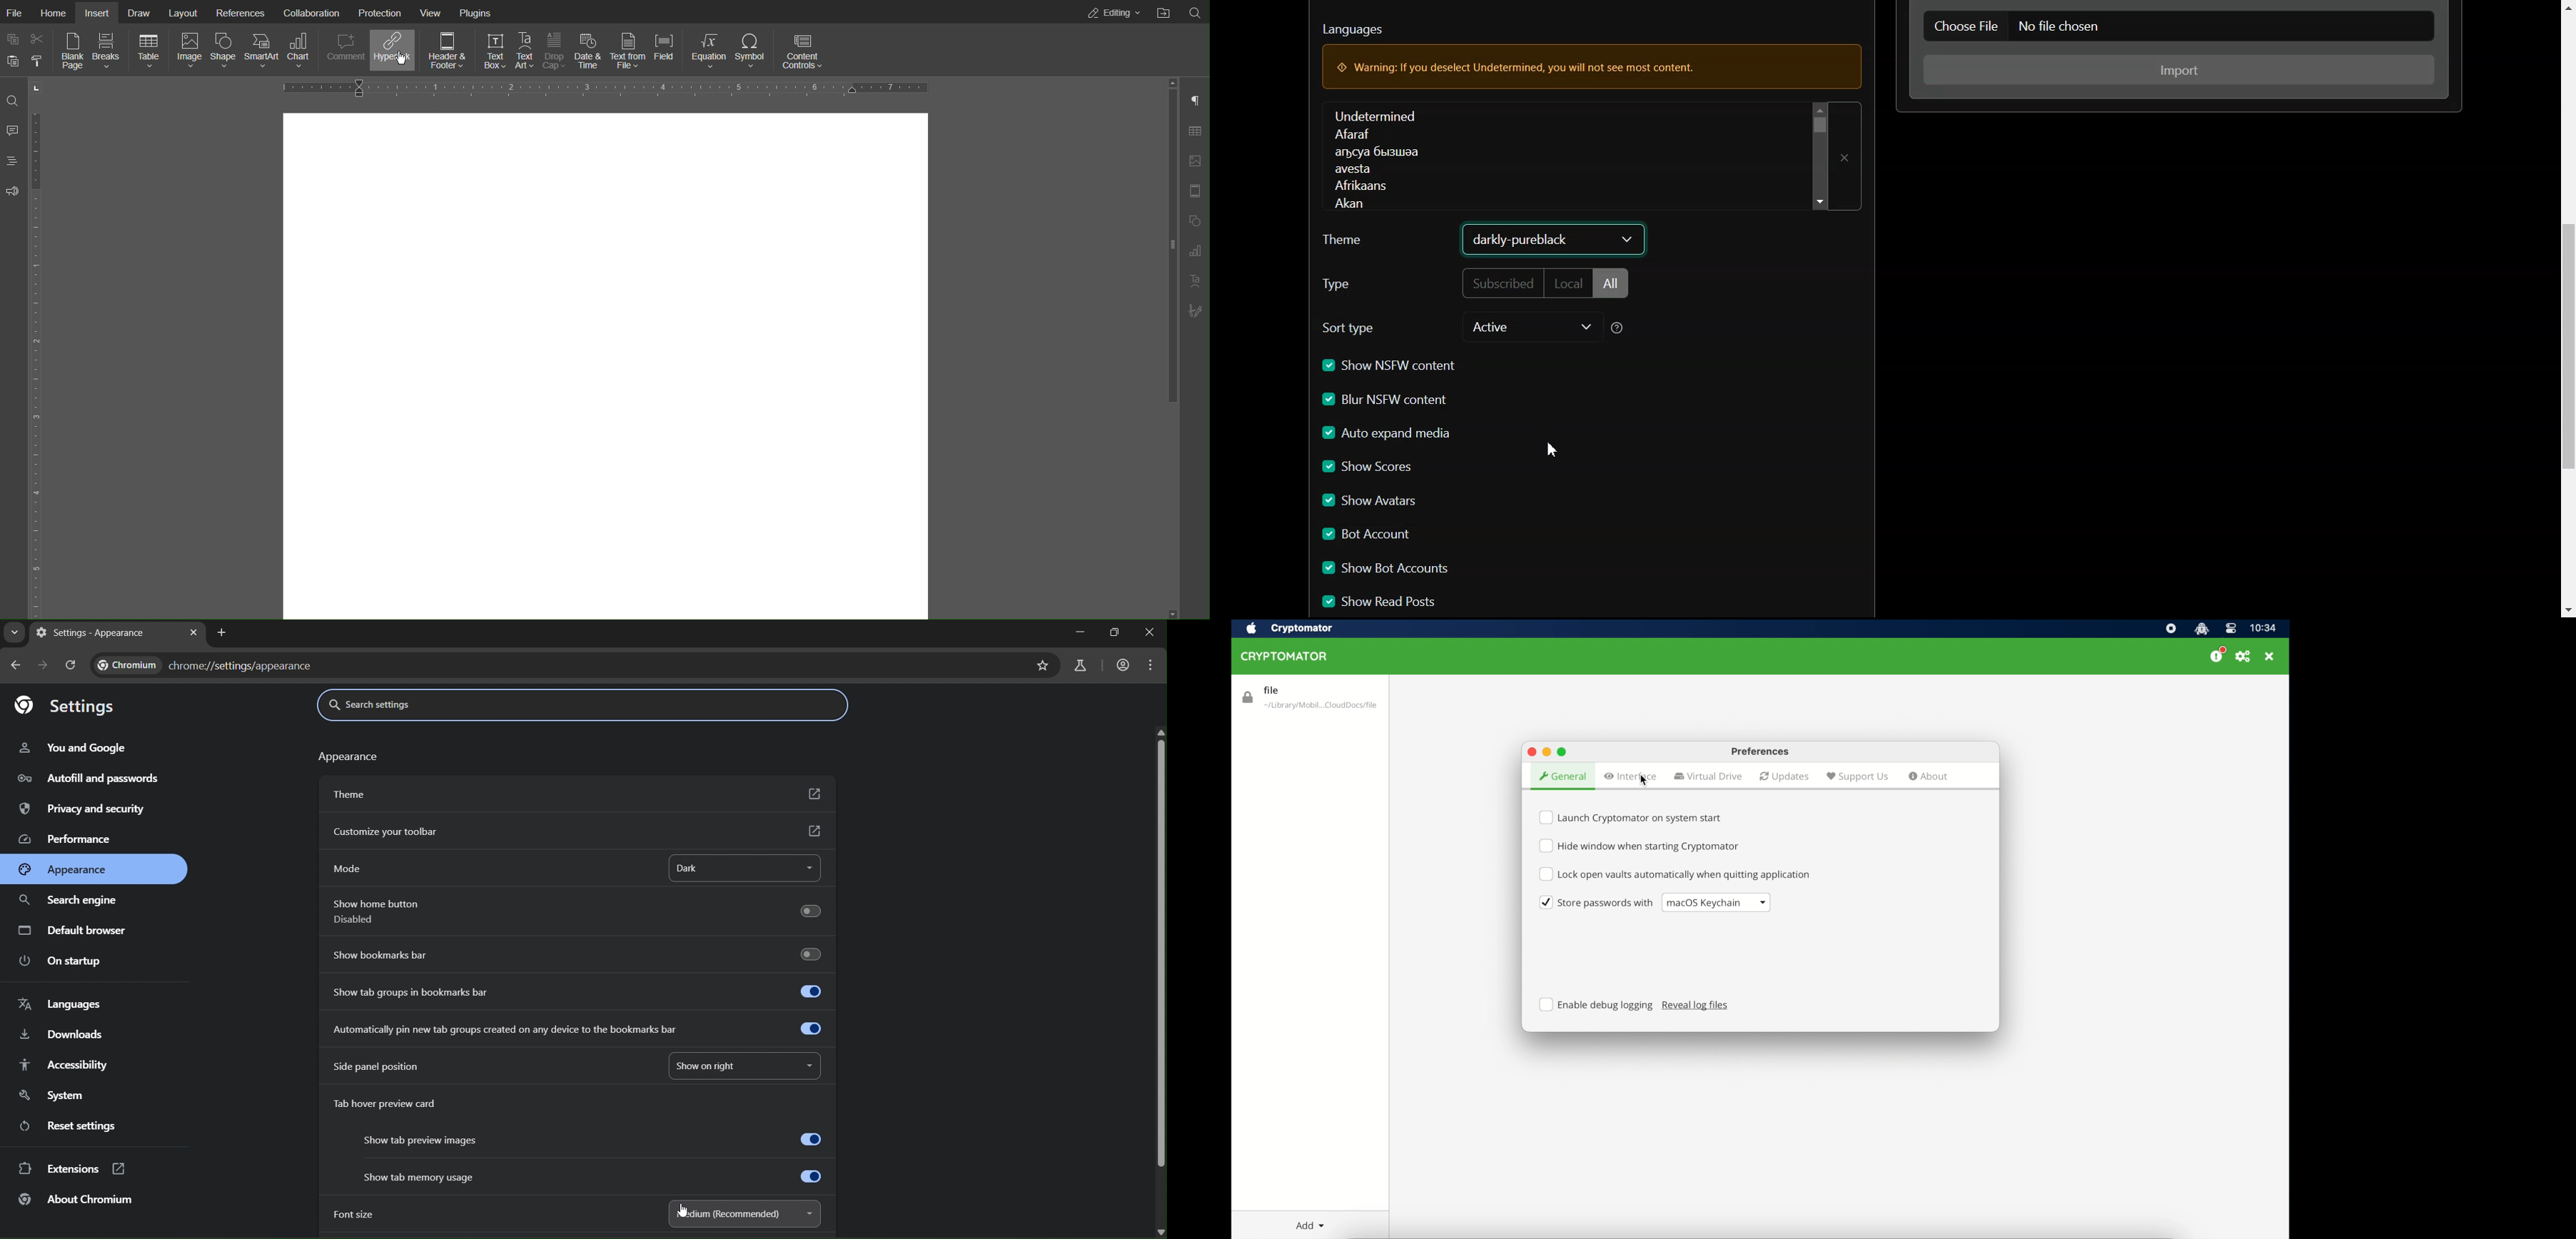 This screenshot has width=2576, height=1260. What do you see at coordinates (72, 1167) in the screenshot?
I see `extensions` at bounding box center [72, 1167].